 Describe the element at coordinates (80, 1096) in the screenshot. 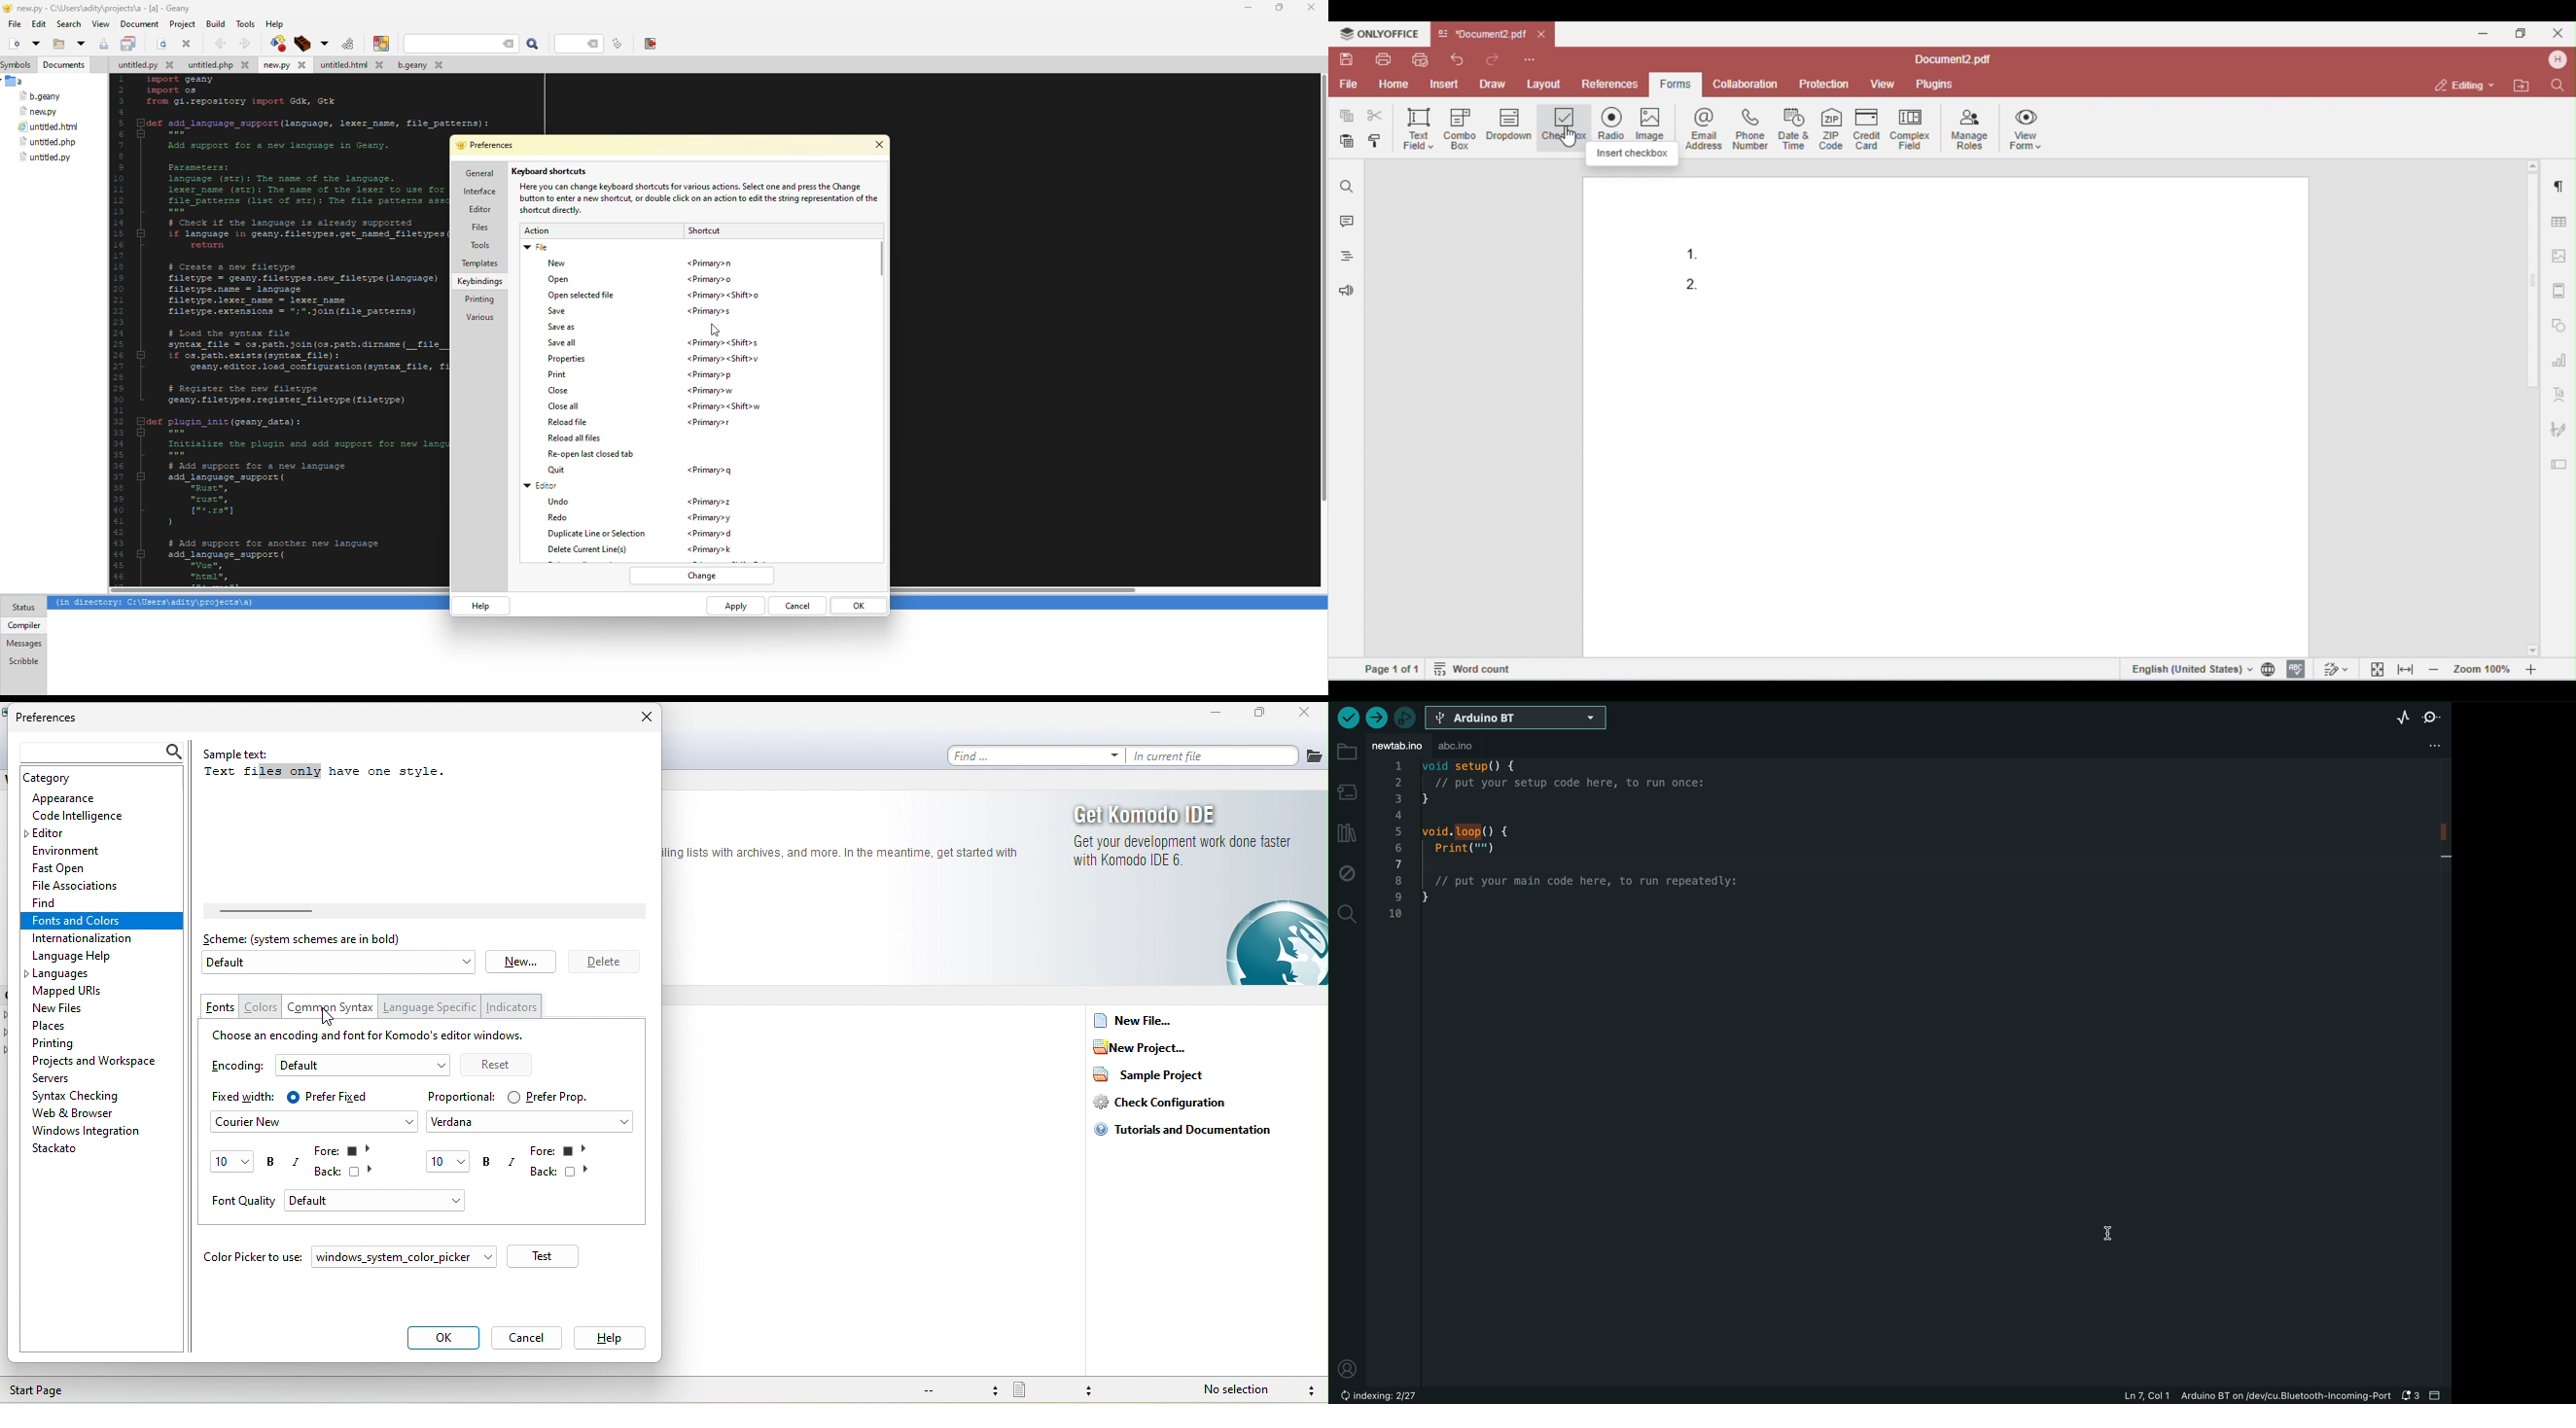

I see `syntax checking` at that location.